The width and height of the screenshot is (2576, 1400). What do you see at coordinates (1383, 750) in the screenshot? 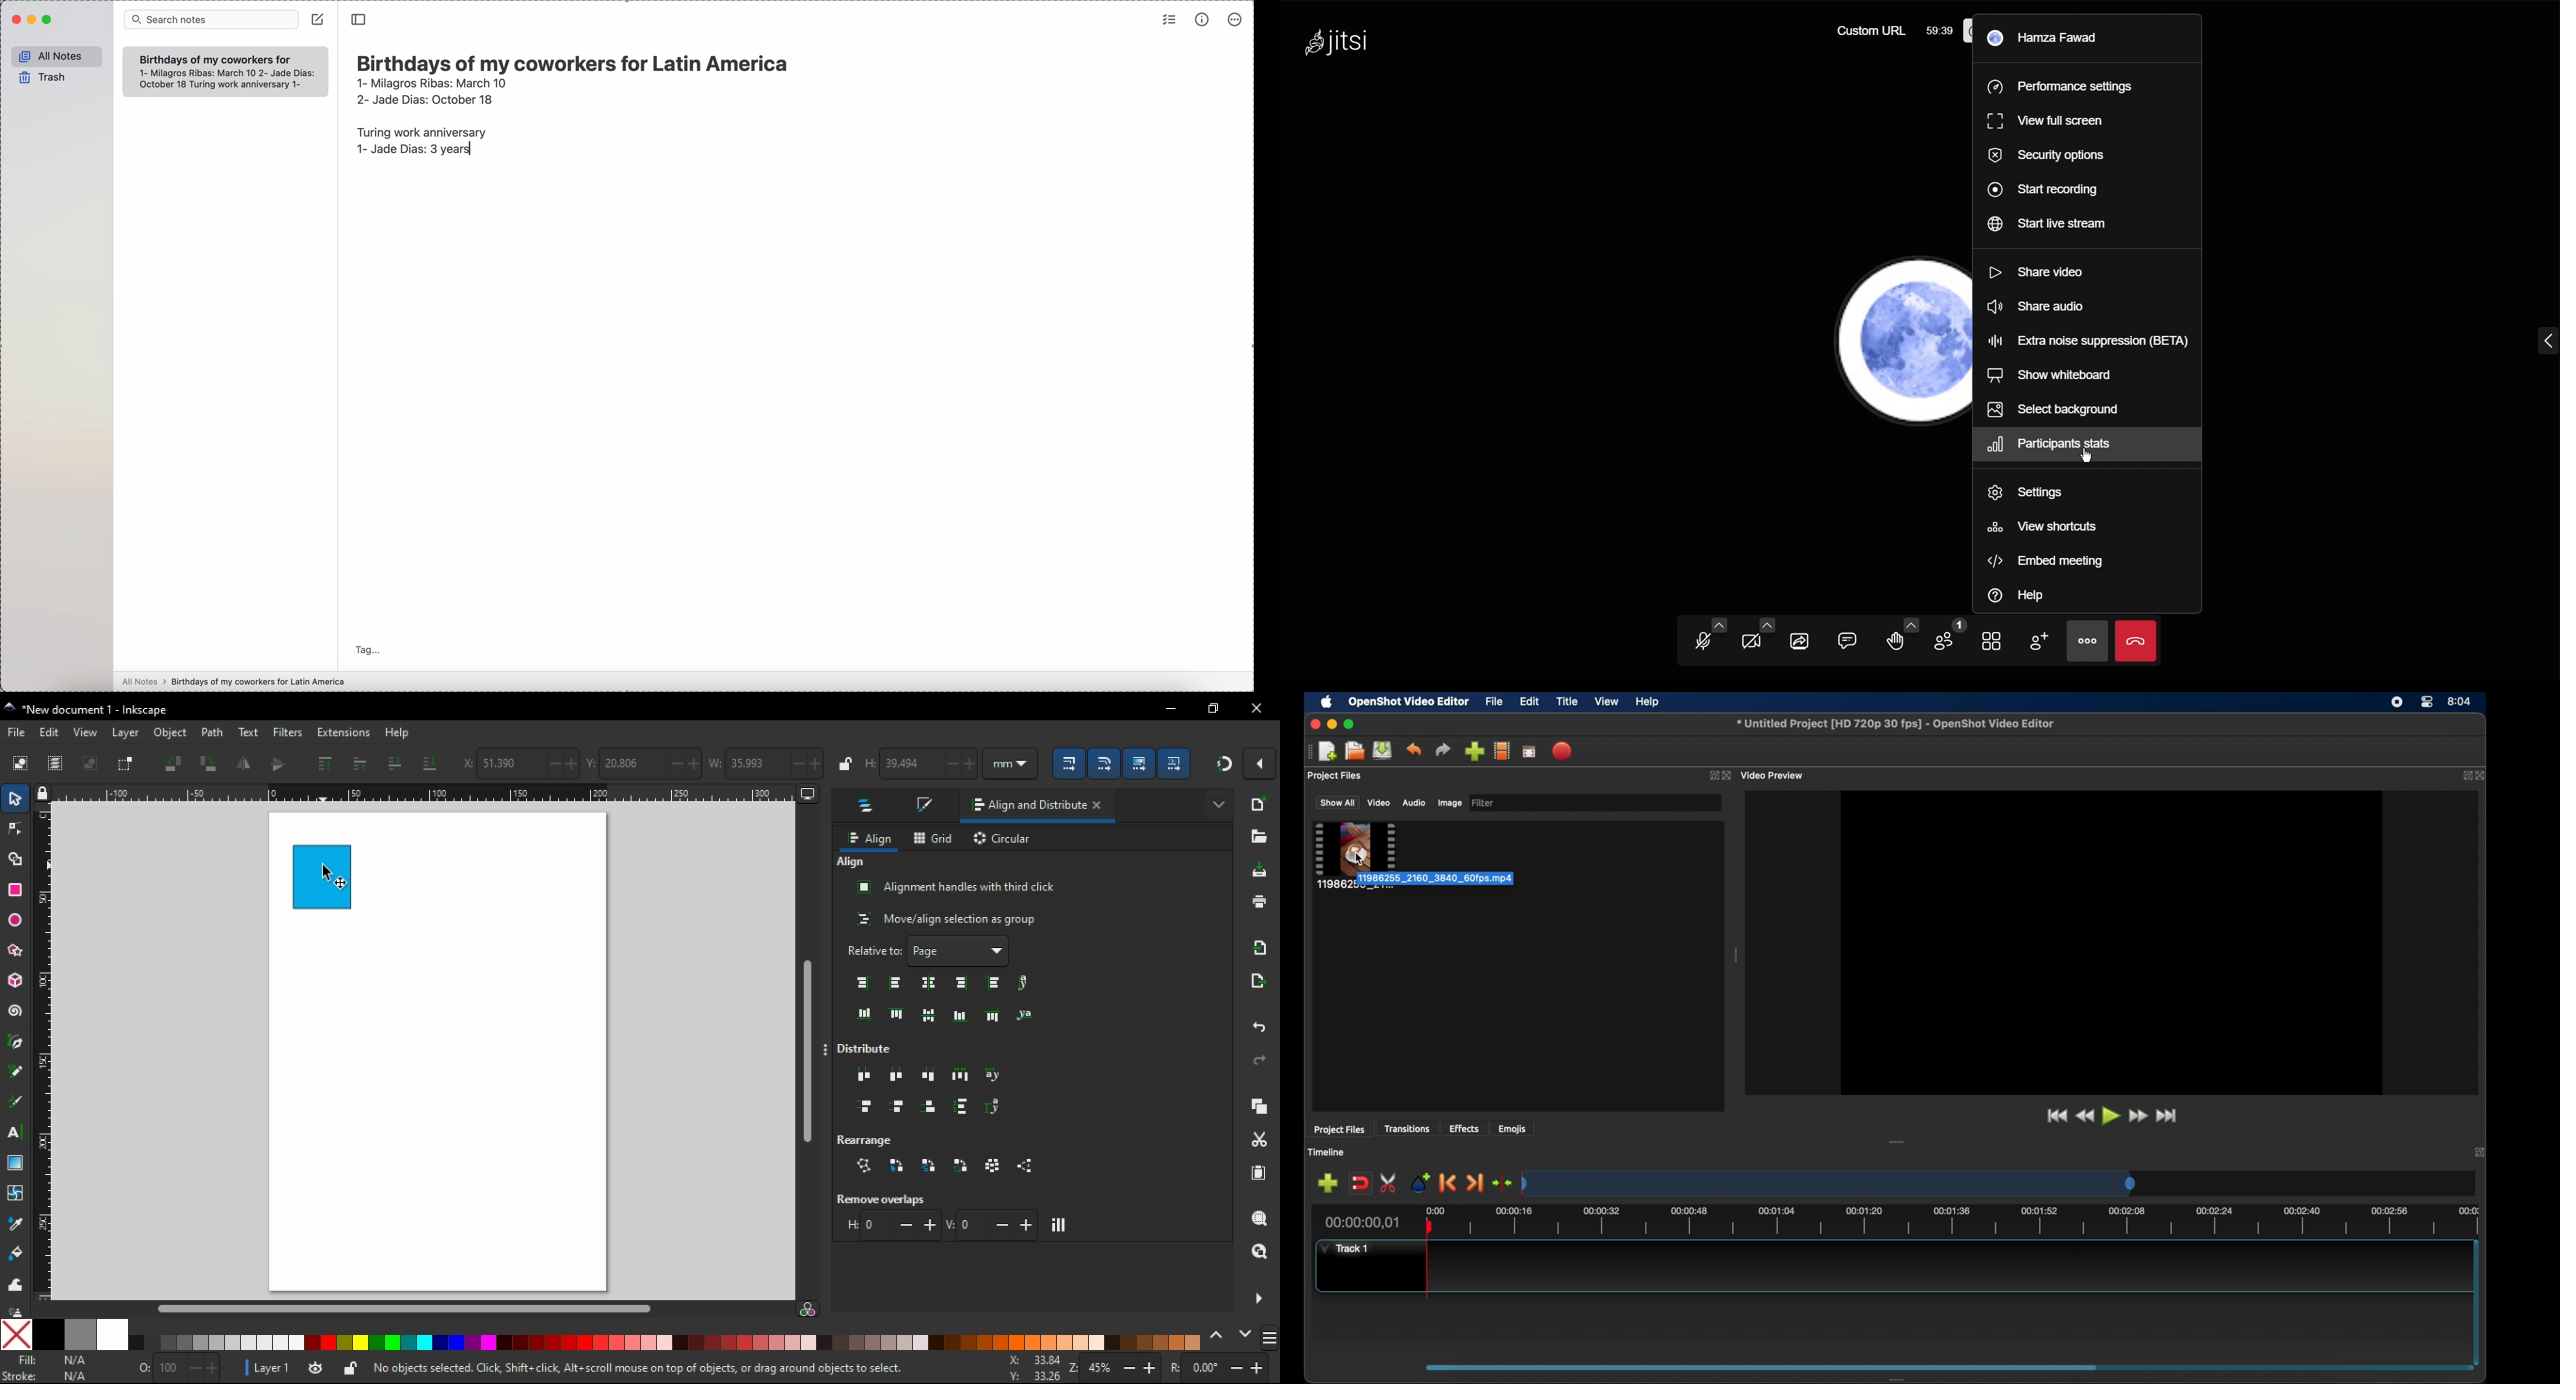
I see `save project` at bounding box center [1383, 750].